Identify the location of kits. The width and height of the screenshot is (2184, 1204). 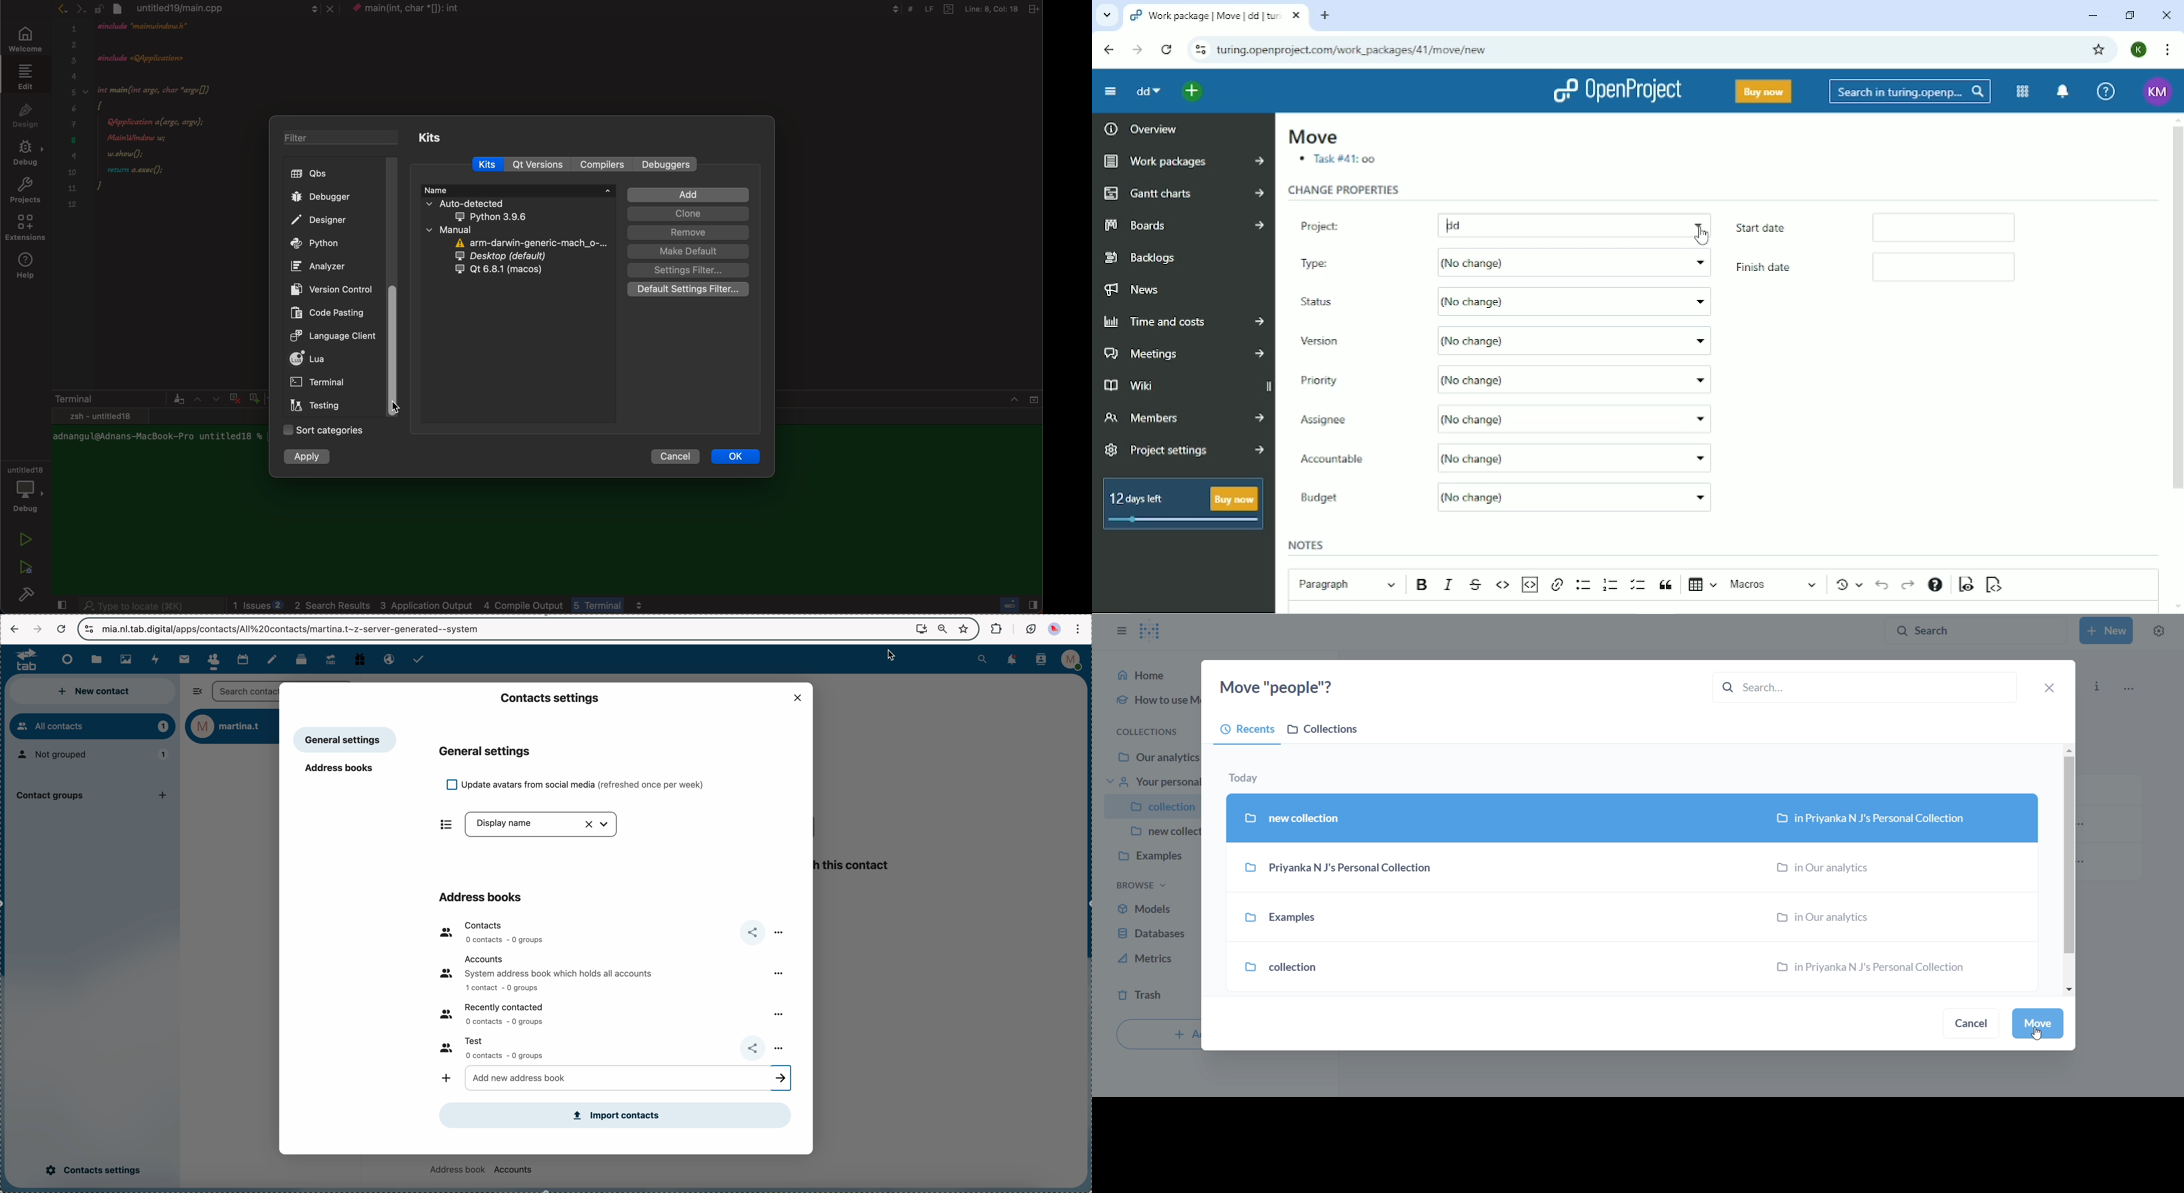
(428, 137).